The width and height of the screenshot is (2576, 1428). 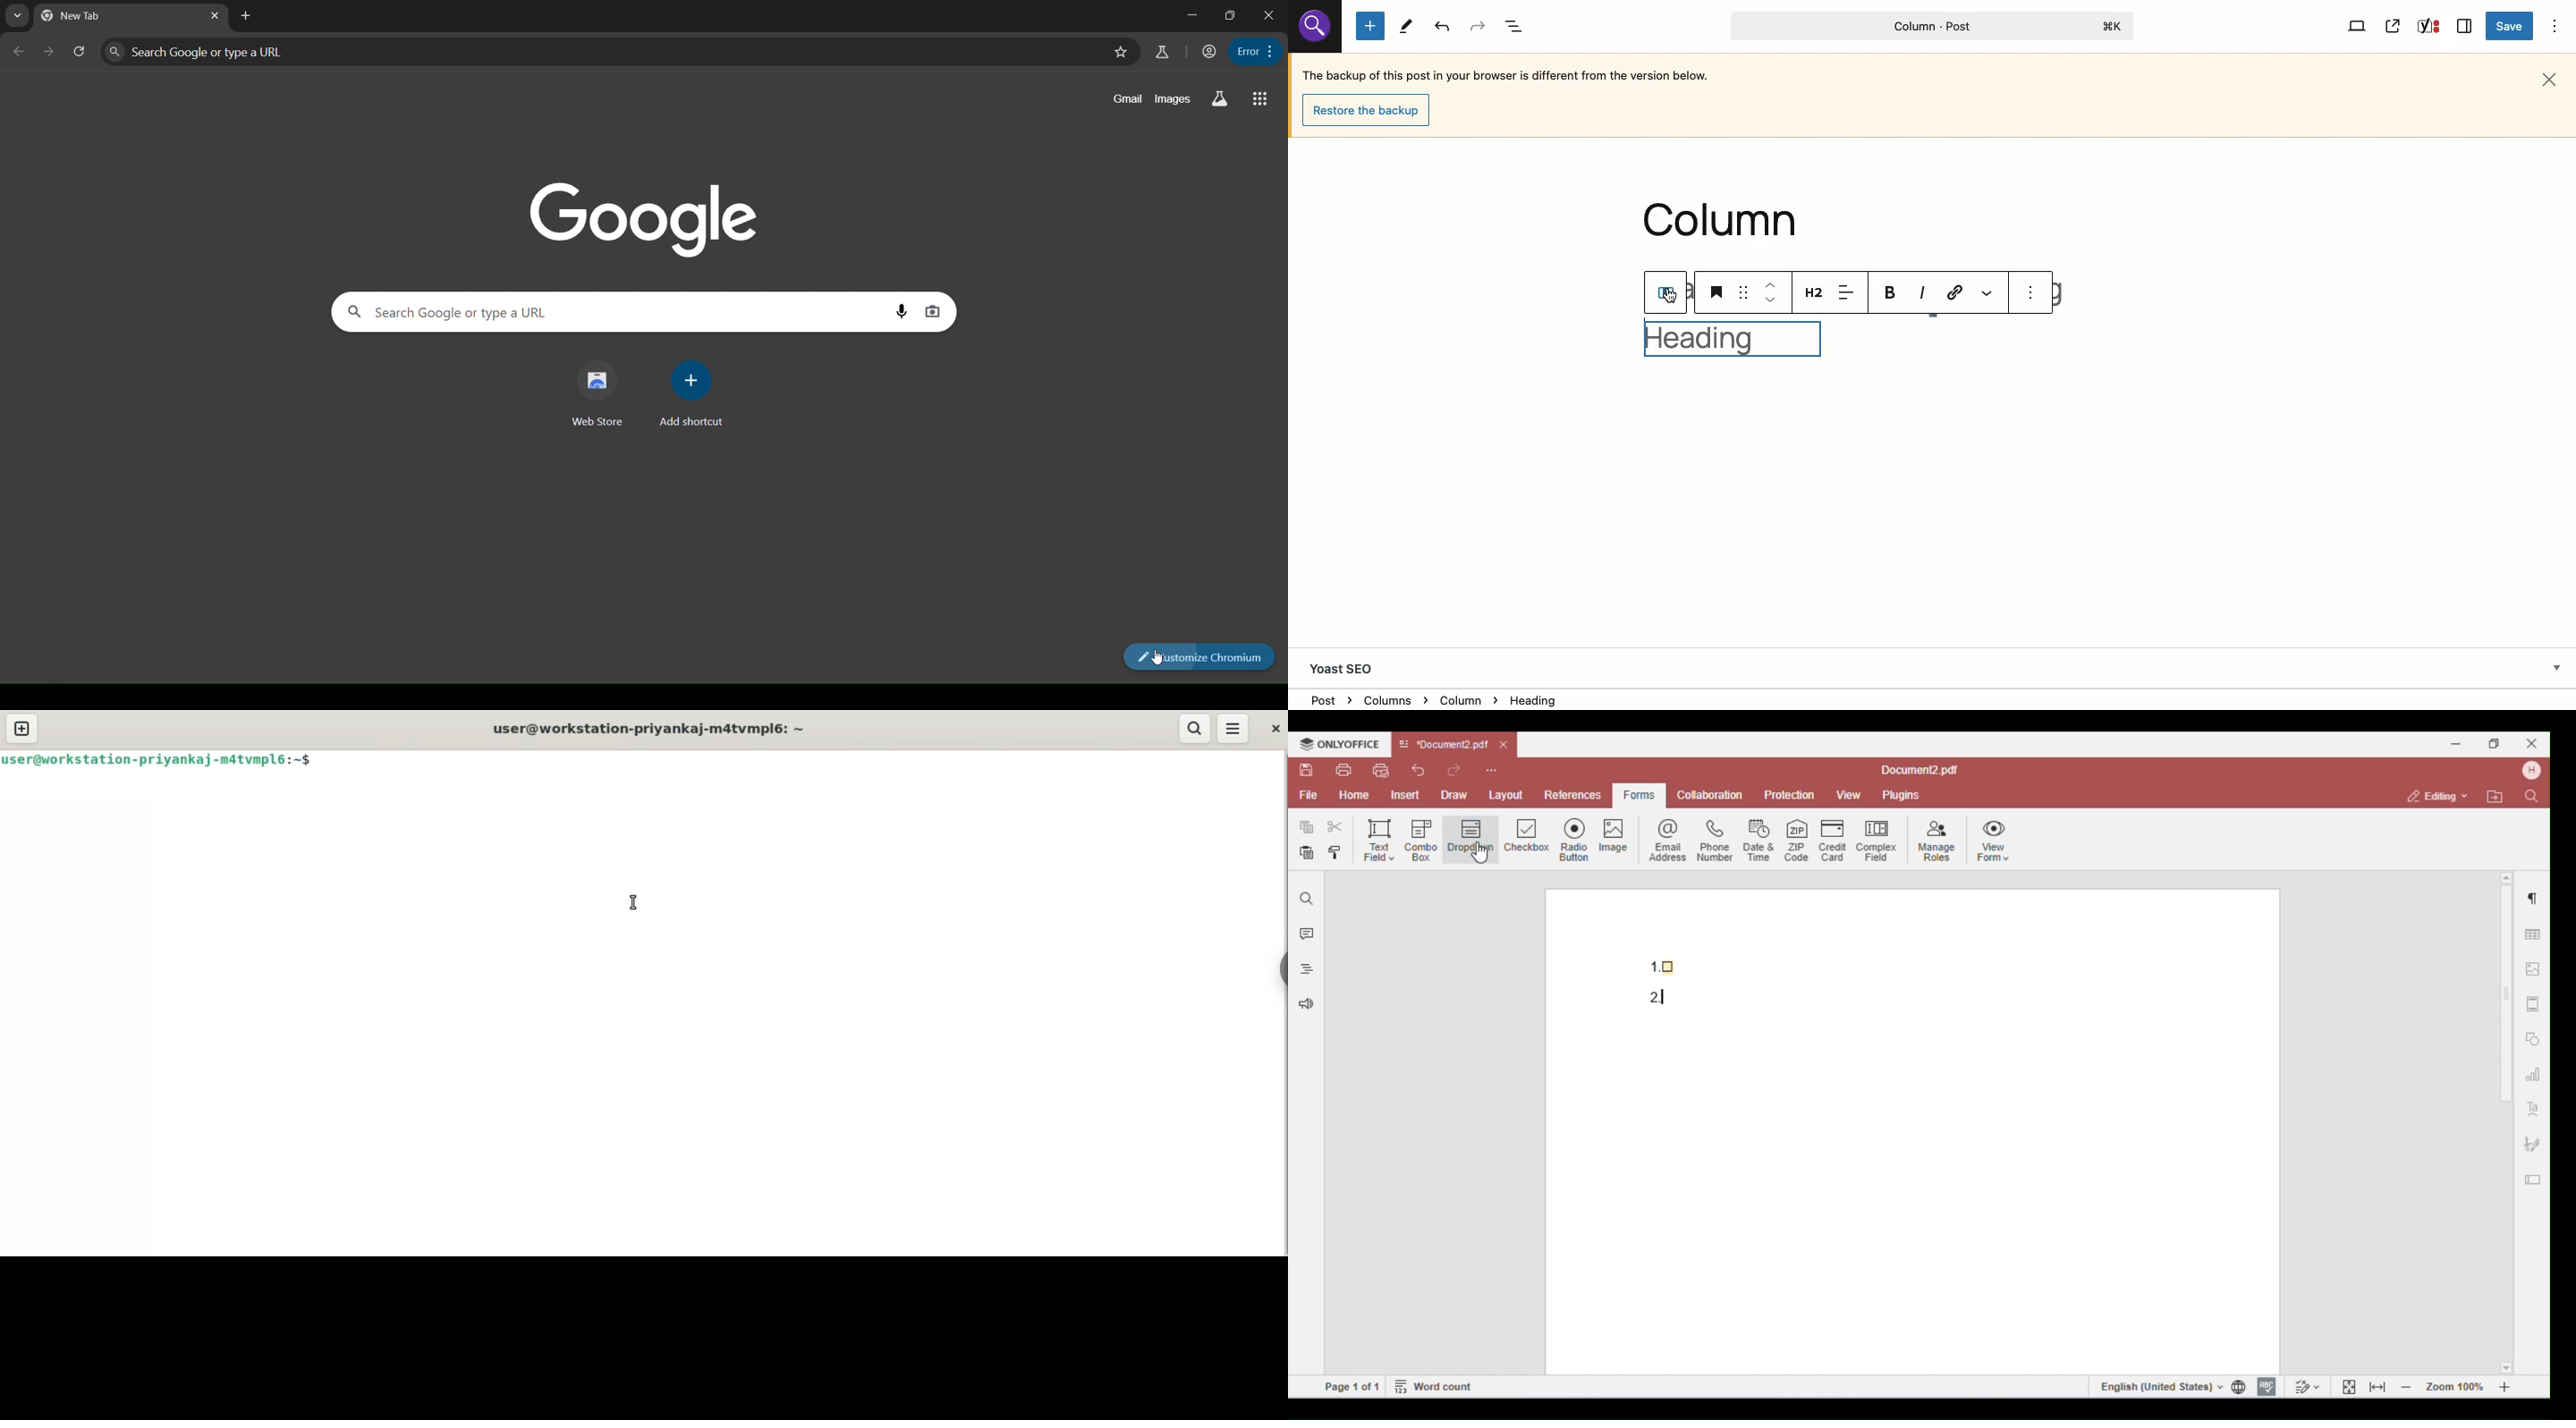 What do you see at coordinates (1221, 98) in the screenshot?
I see `search labs` at bounding box center [1221, 98].